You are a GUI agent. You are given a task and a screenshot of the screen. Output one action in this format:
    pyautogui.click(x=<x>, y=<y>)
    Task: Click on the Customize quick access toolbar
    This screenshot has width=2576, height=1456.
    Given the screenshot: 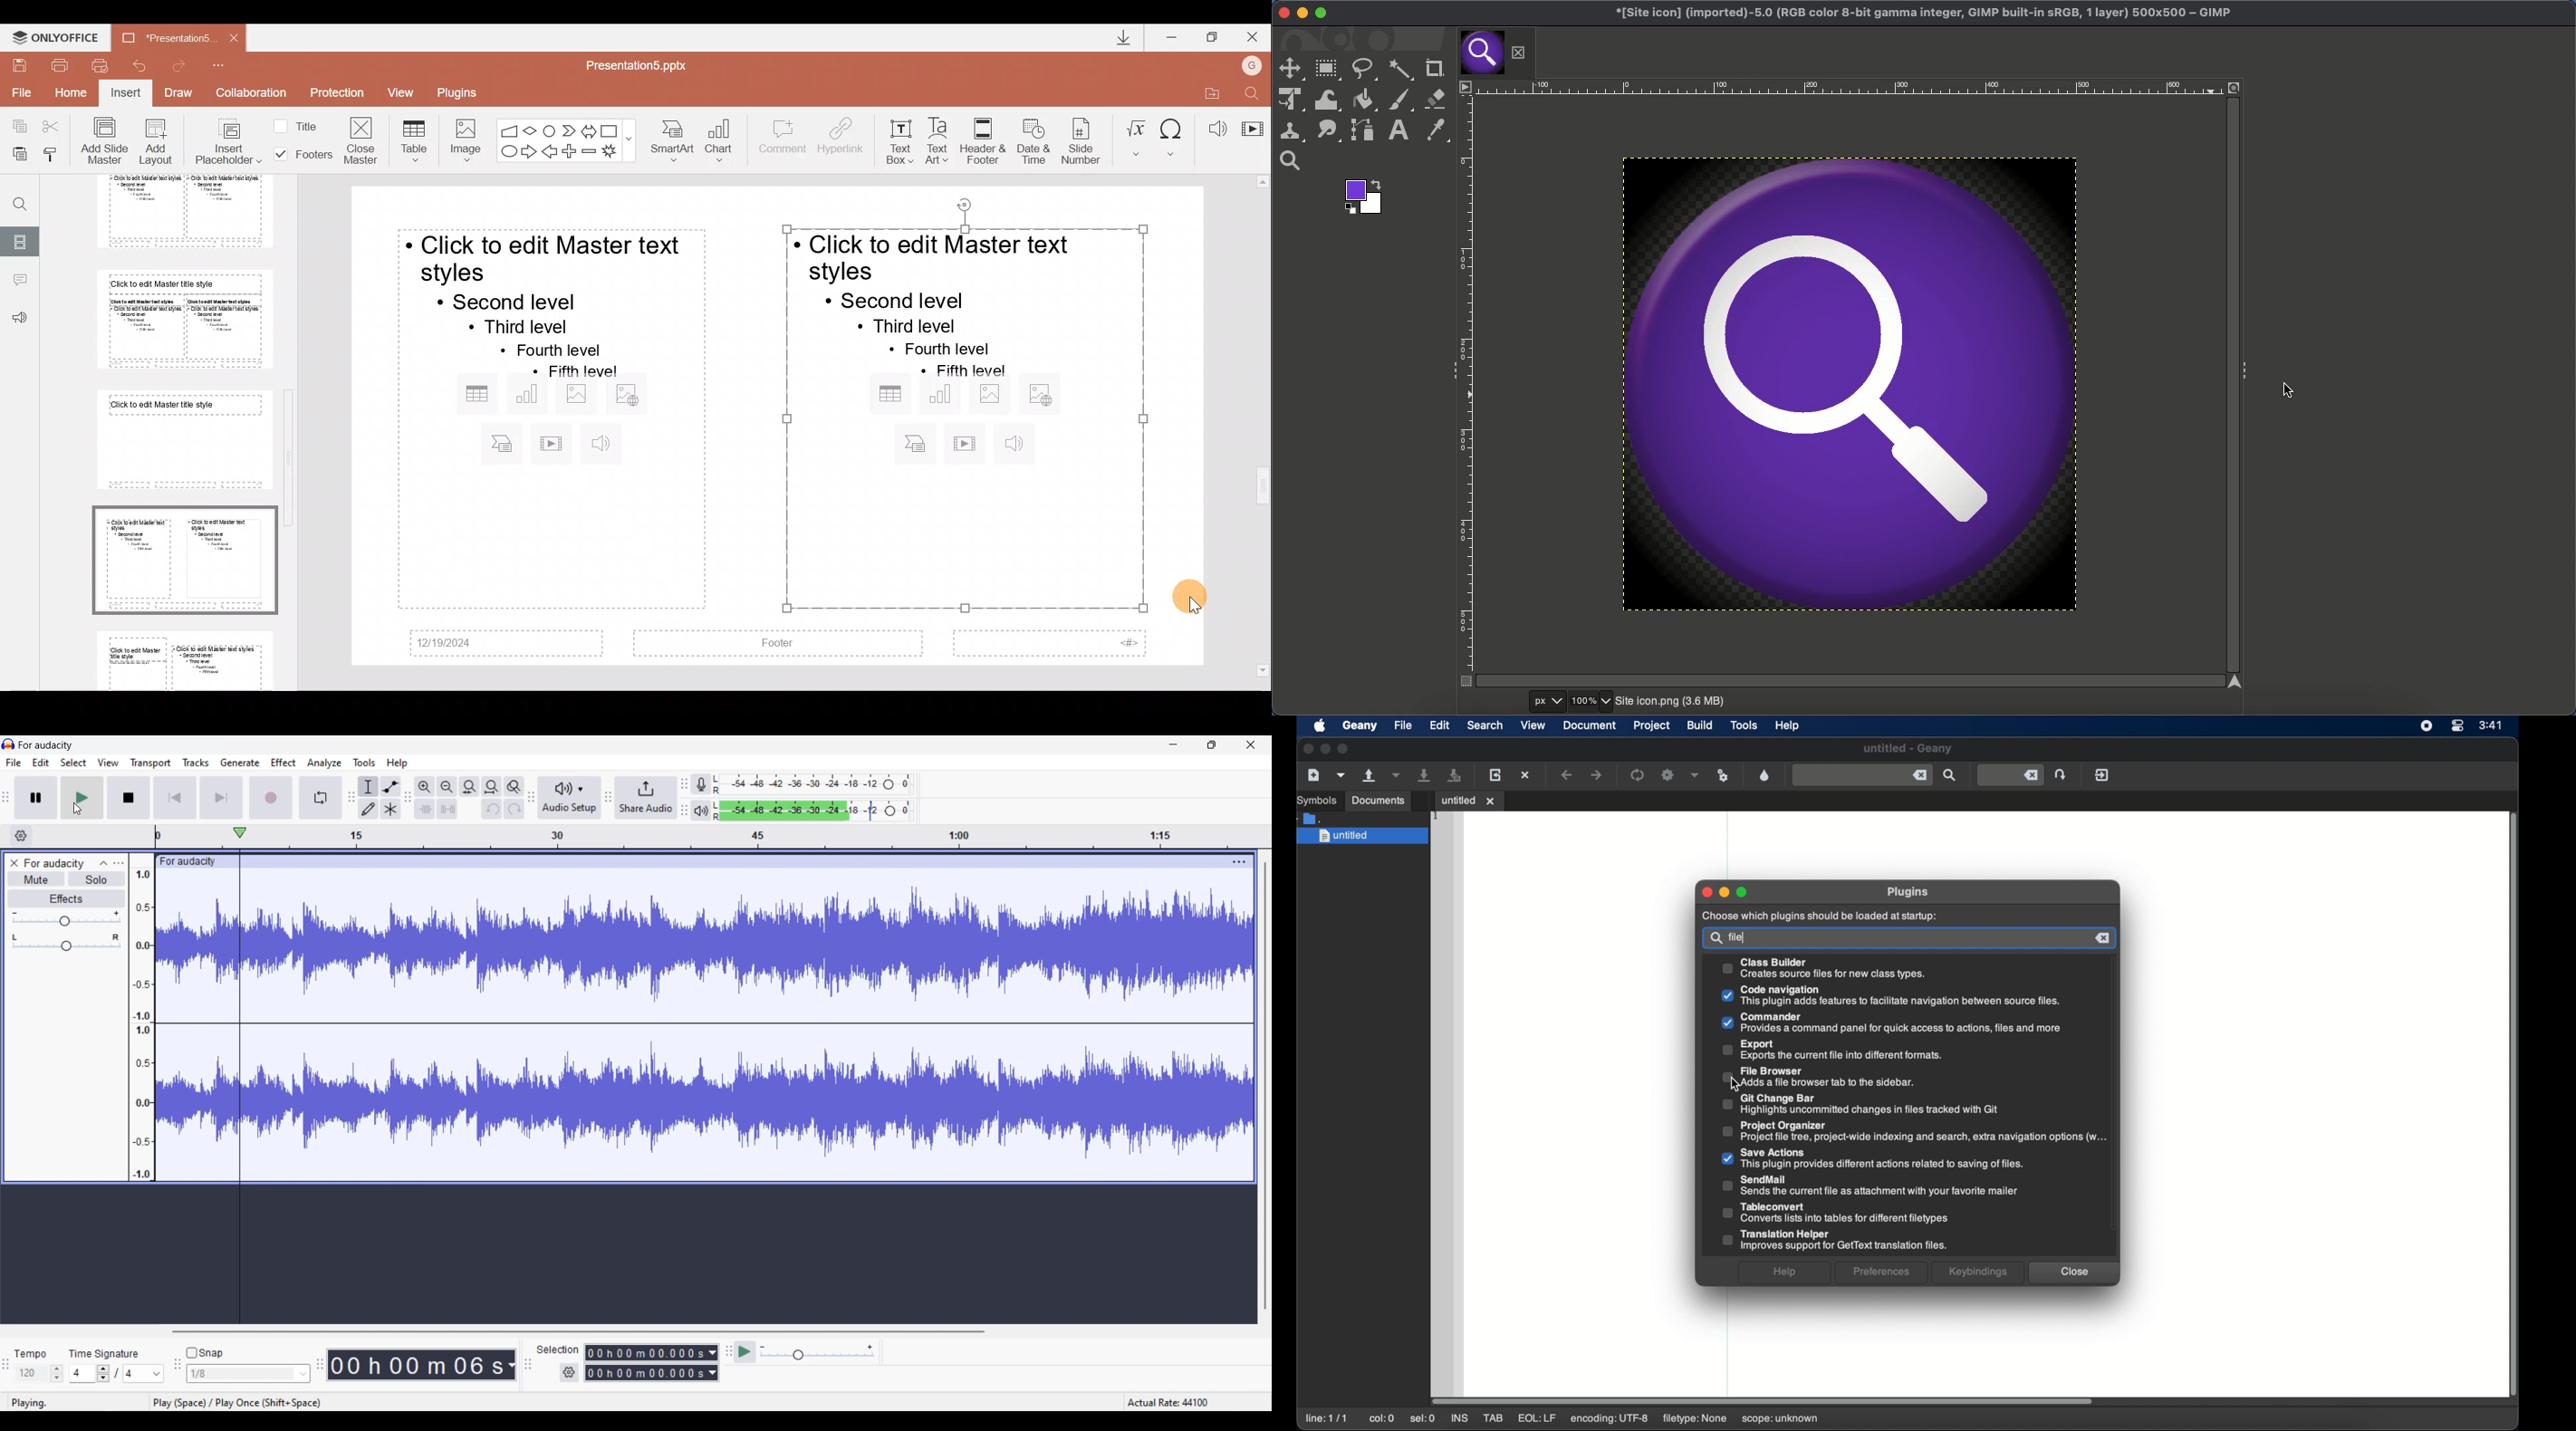 What is the action you would take?
    pyautogui.click(x=227, y=65)
    